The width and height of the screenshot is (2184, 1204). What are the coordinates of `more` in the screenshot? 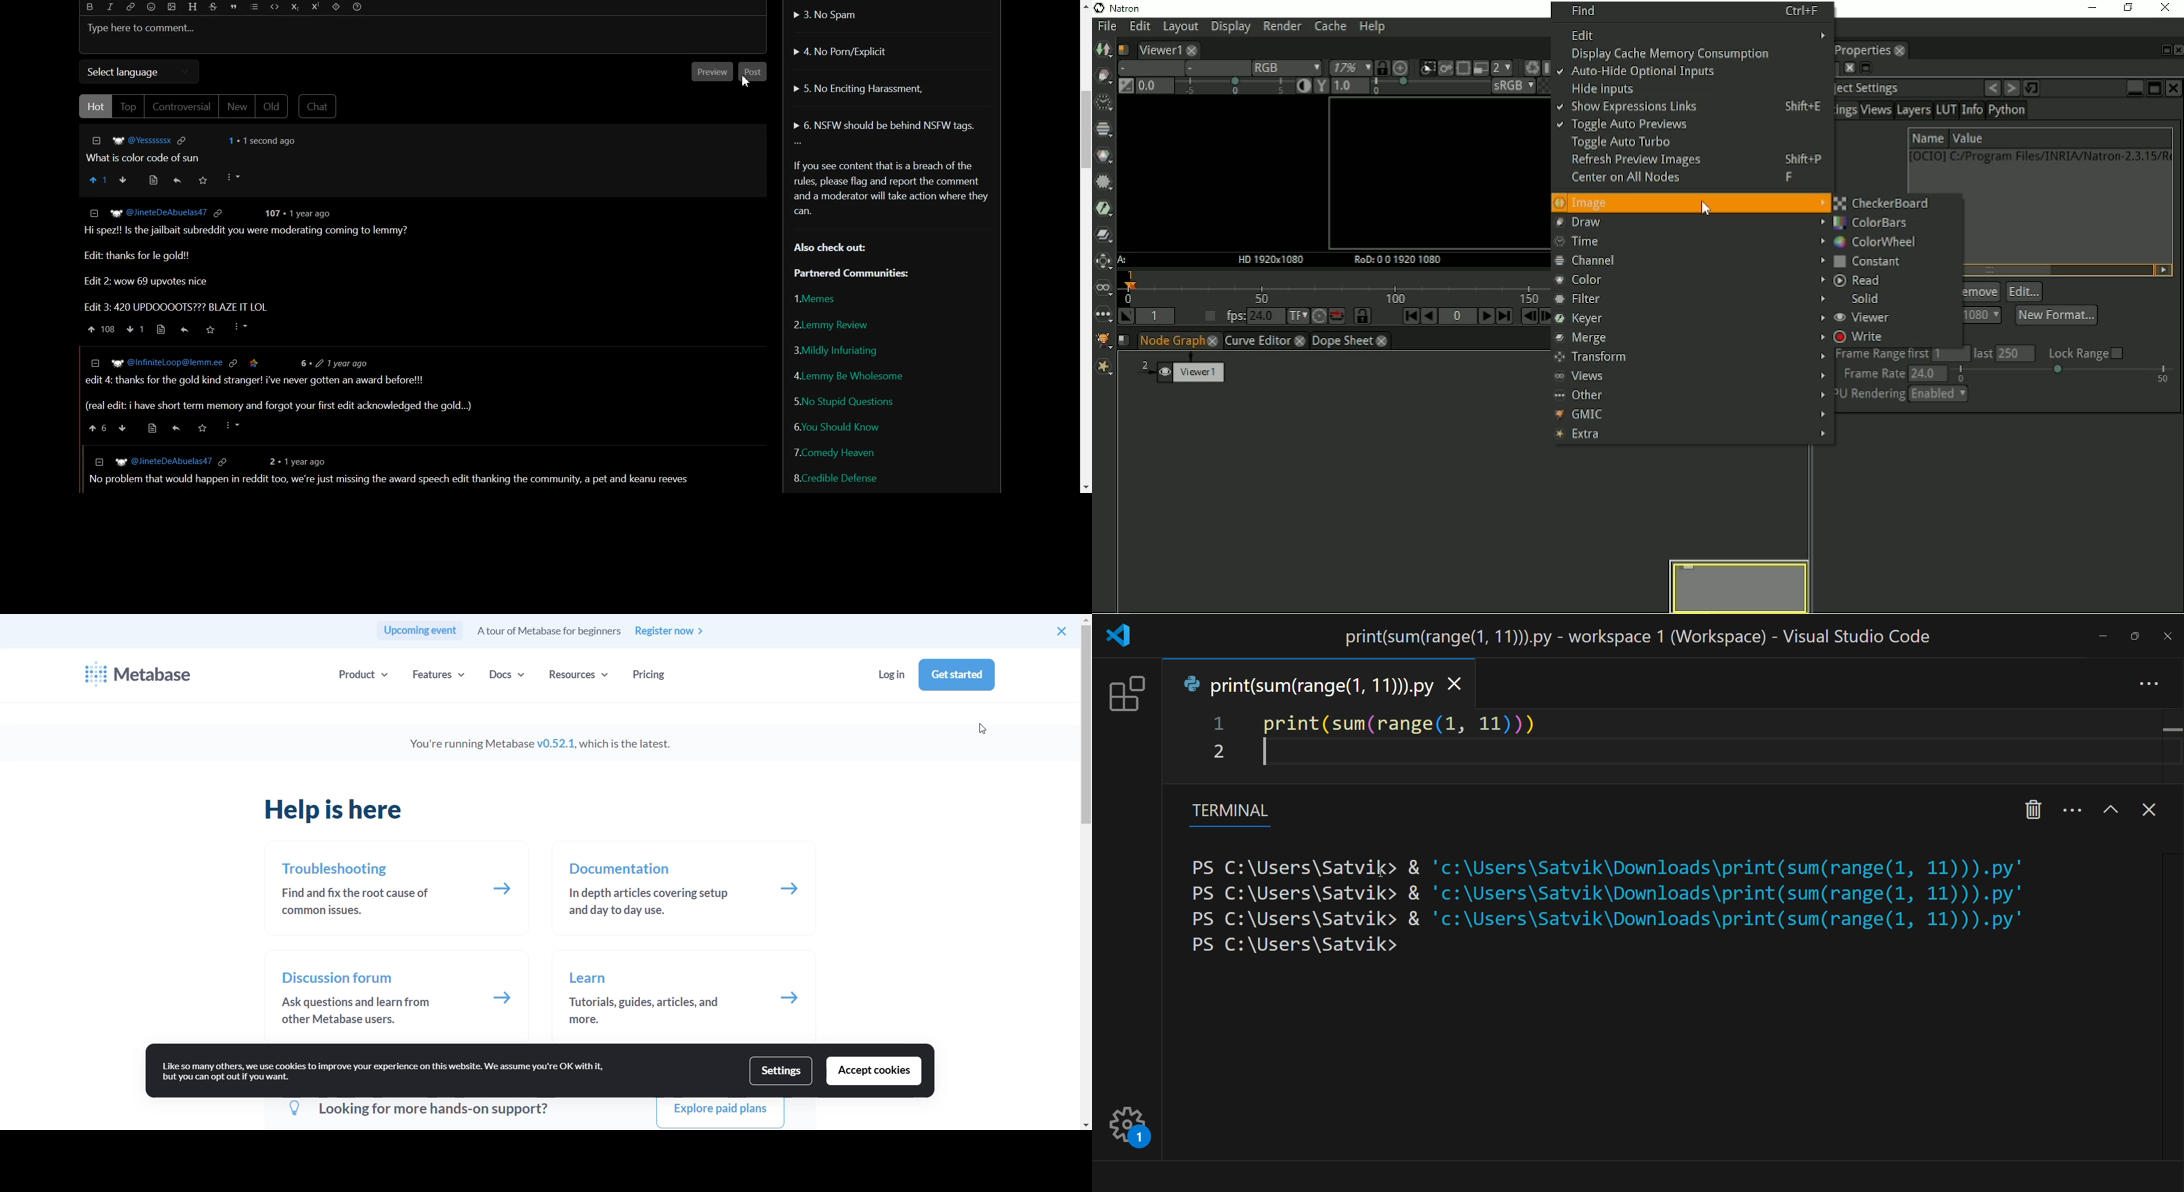 It's located at (2150, 683).